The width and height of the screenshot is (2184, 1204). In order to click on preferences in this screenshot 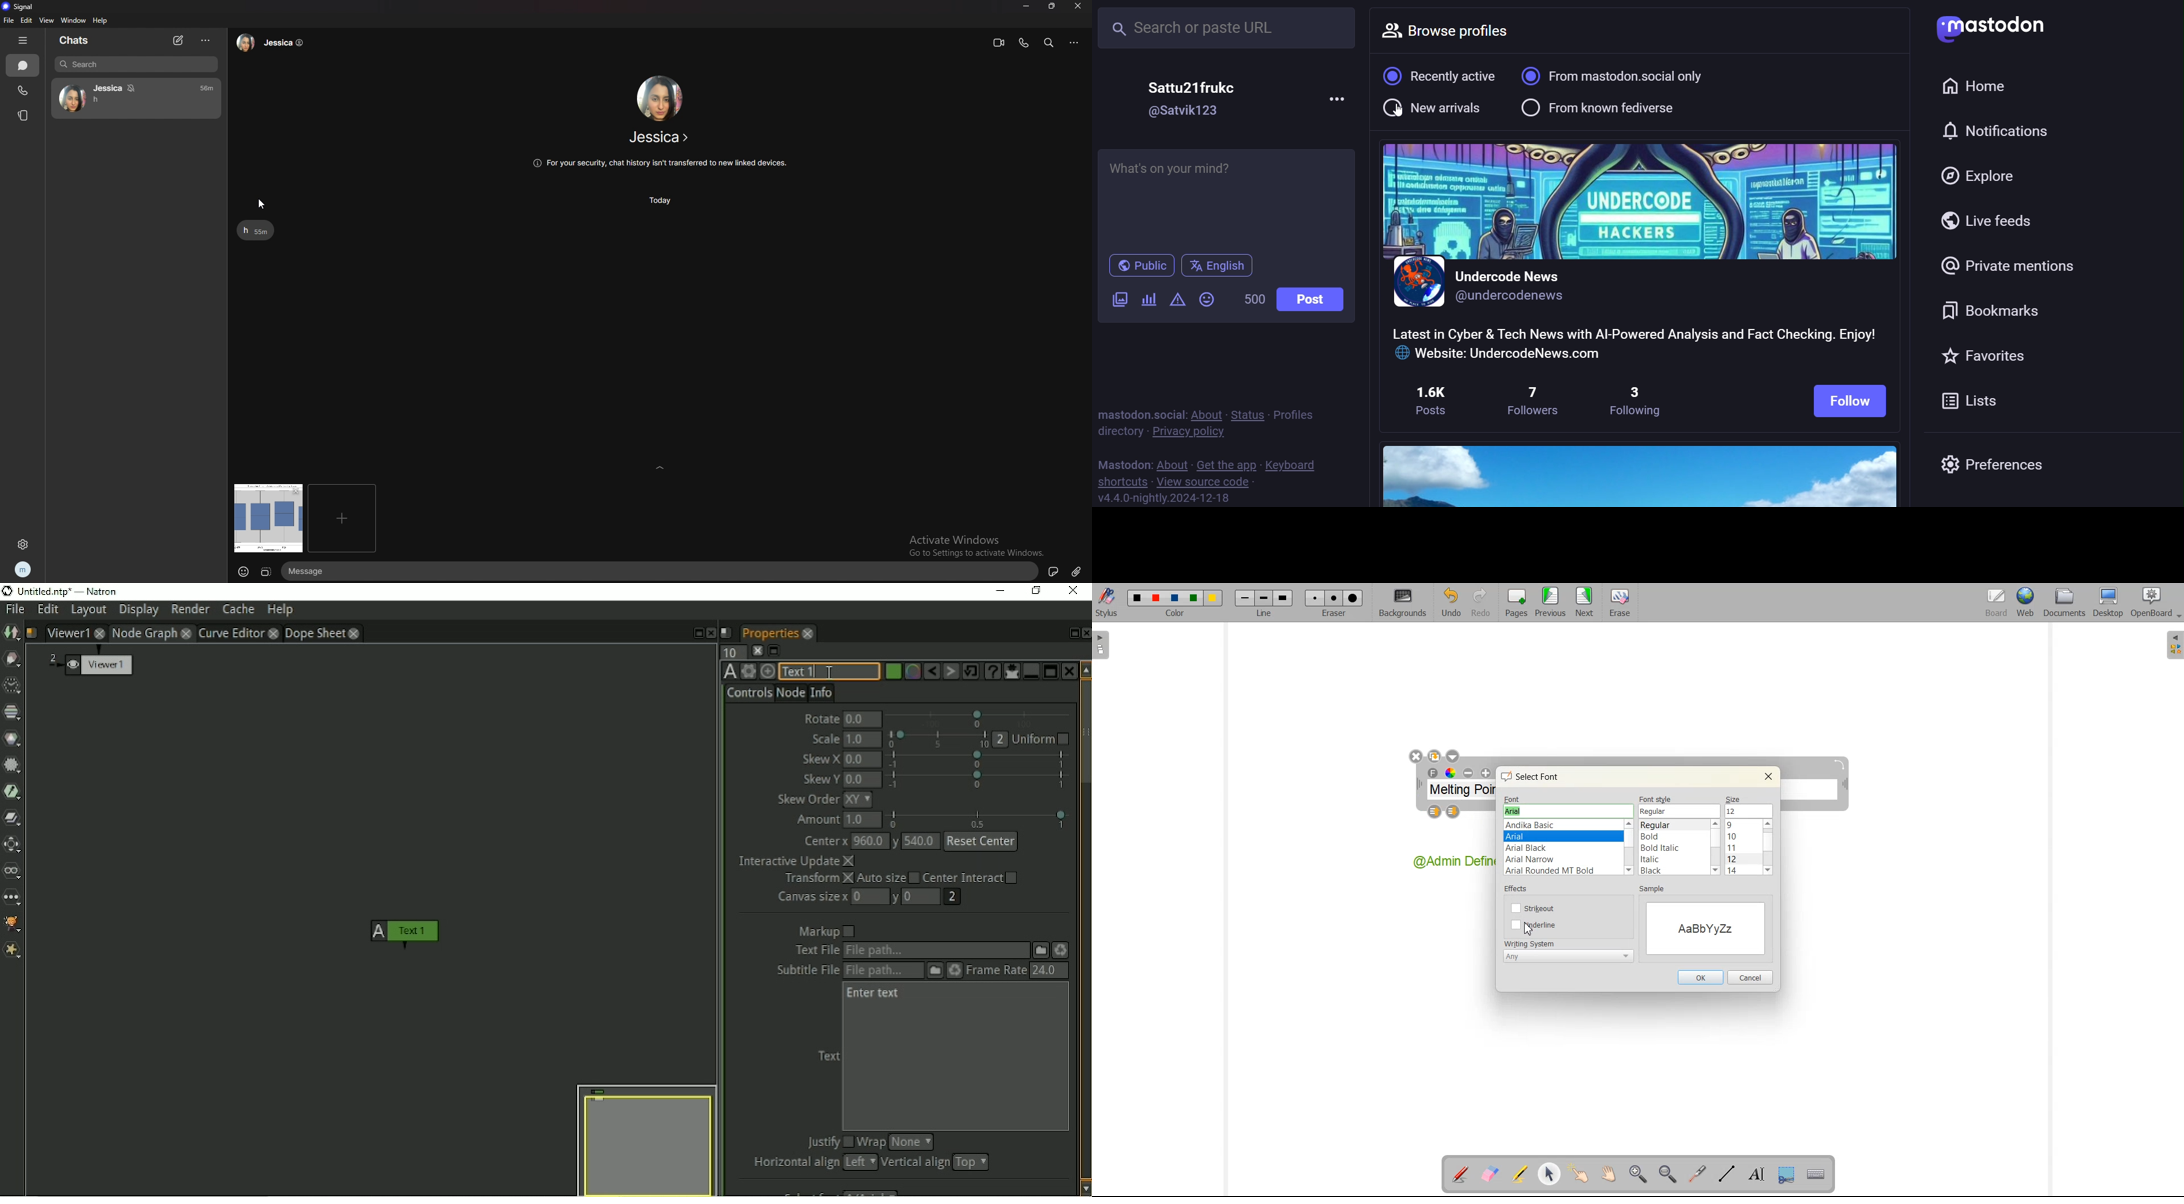, I will do `click(2000, 462)`.